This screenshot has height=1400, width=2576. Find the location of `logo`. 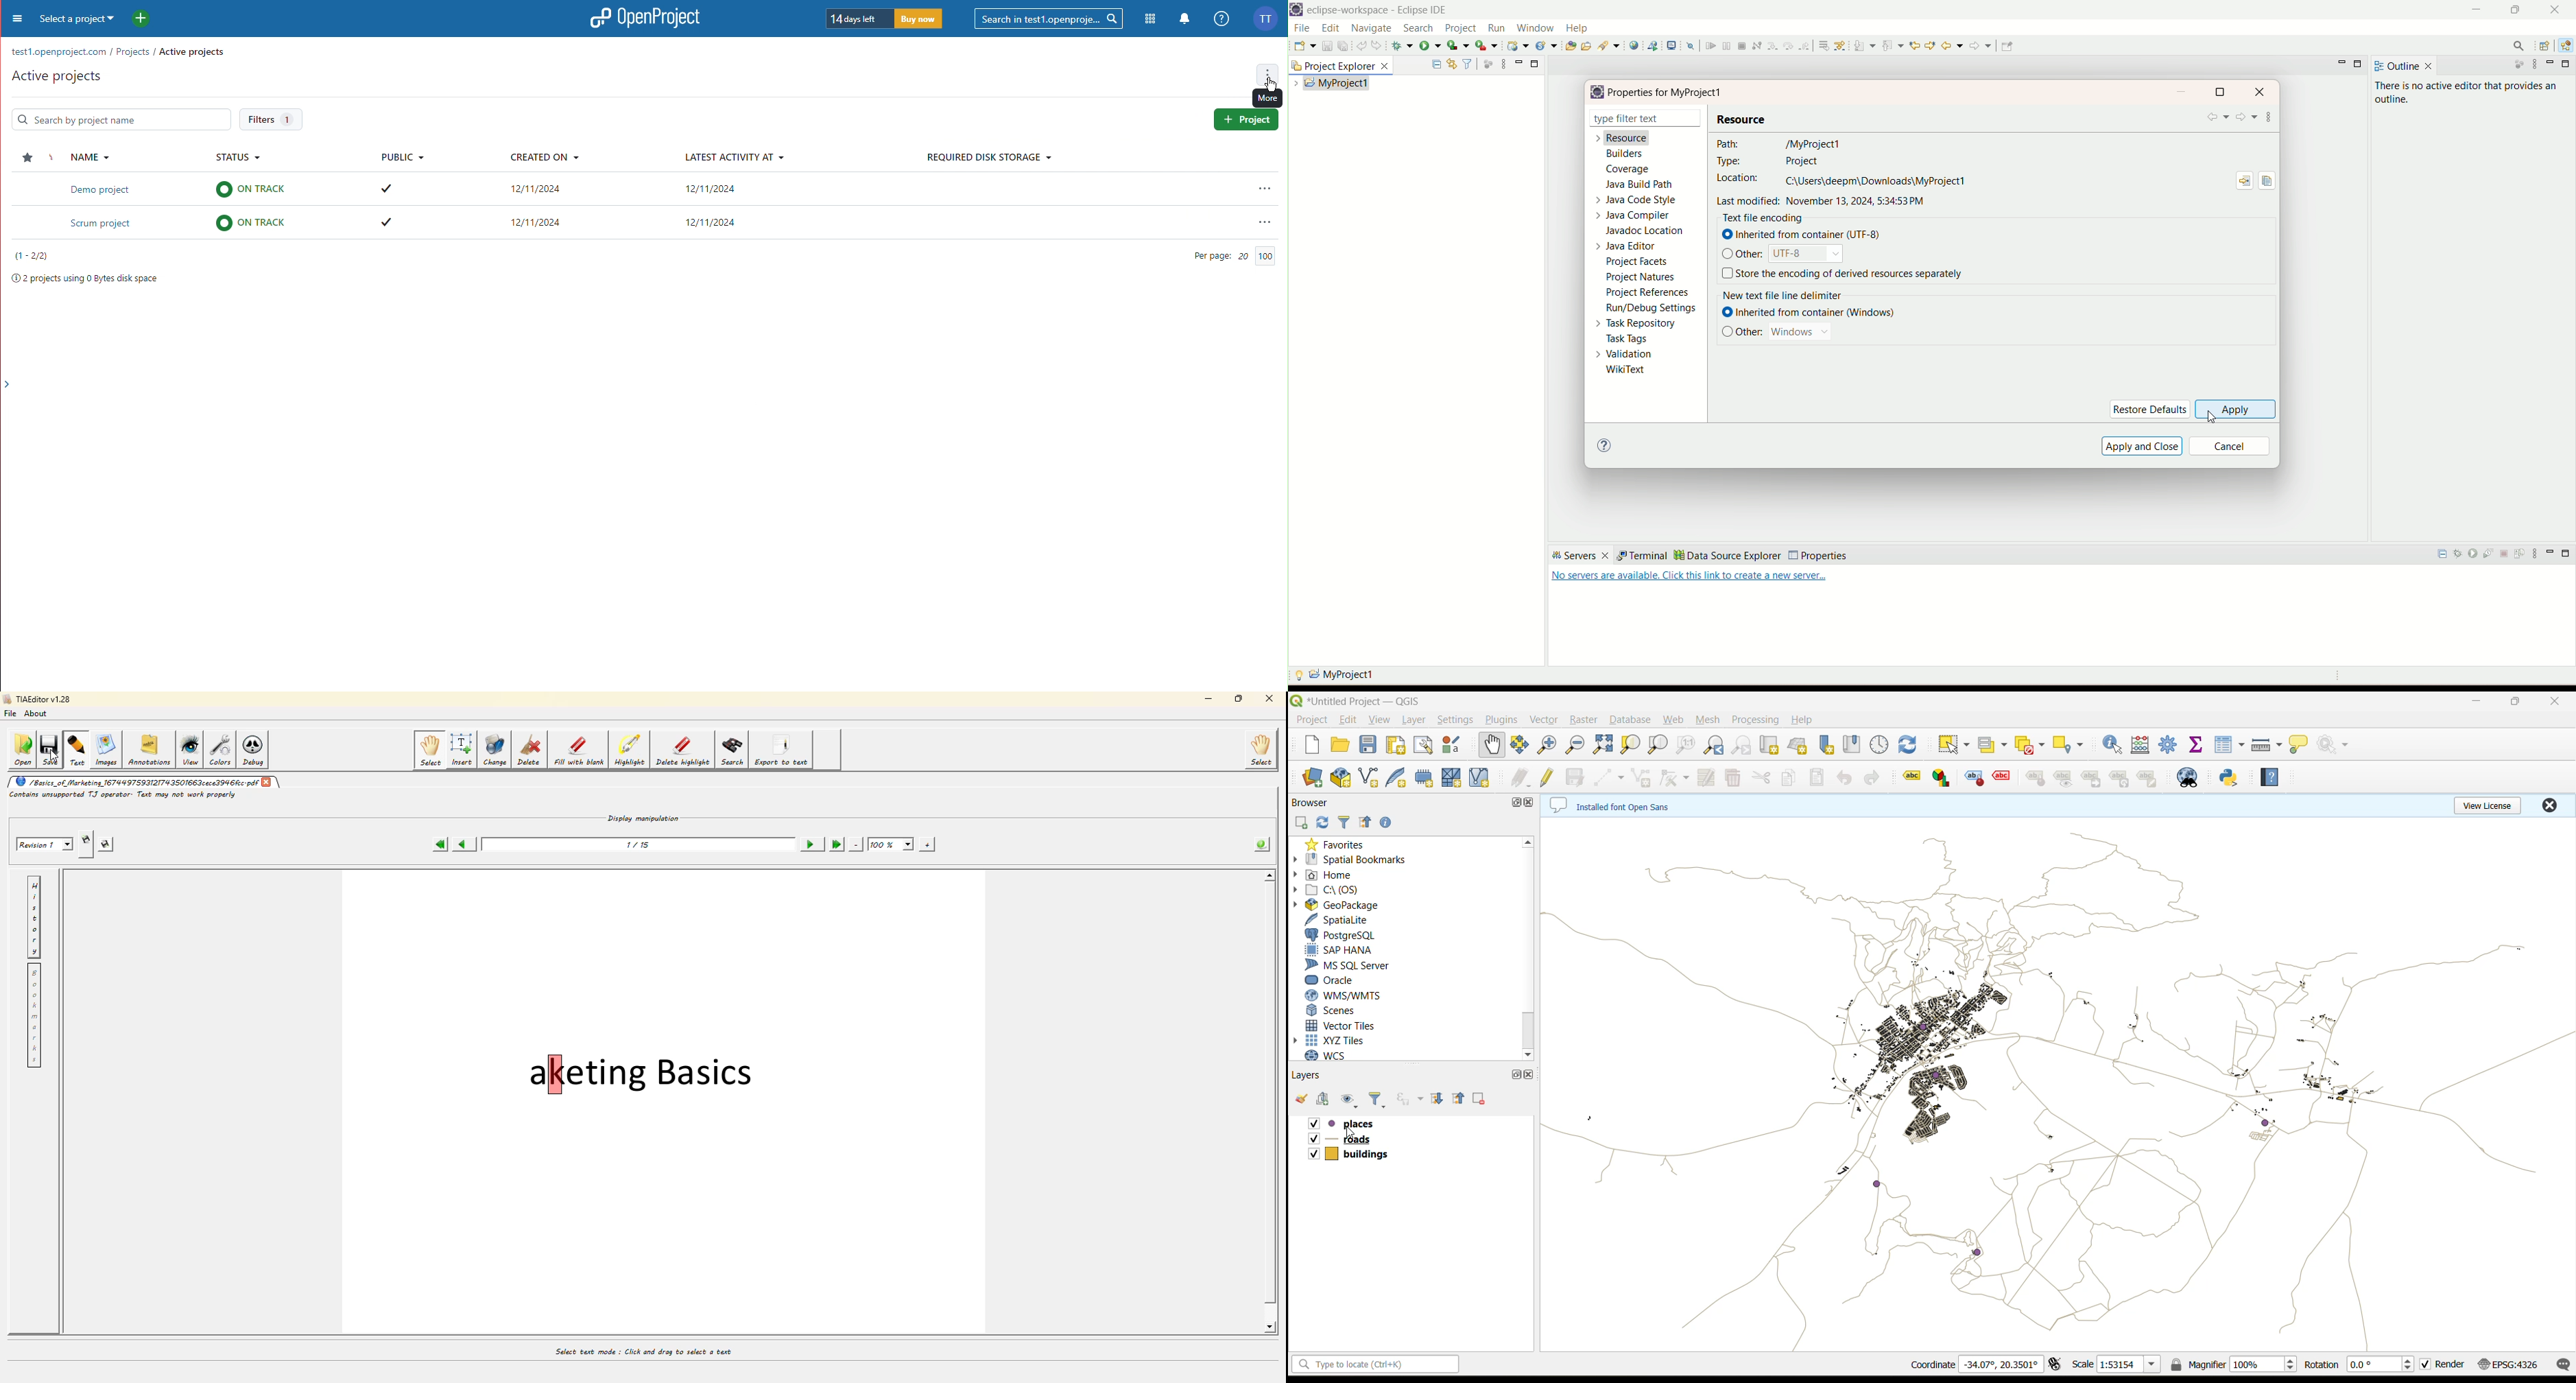

logo is located at coordinates (1596, 92).